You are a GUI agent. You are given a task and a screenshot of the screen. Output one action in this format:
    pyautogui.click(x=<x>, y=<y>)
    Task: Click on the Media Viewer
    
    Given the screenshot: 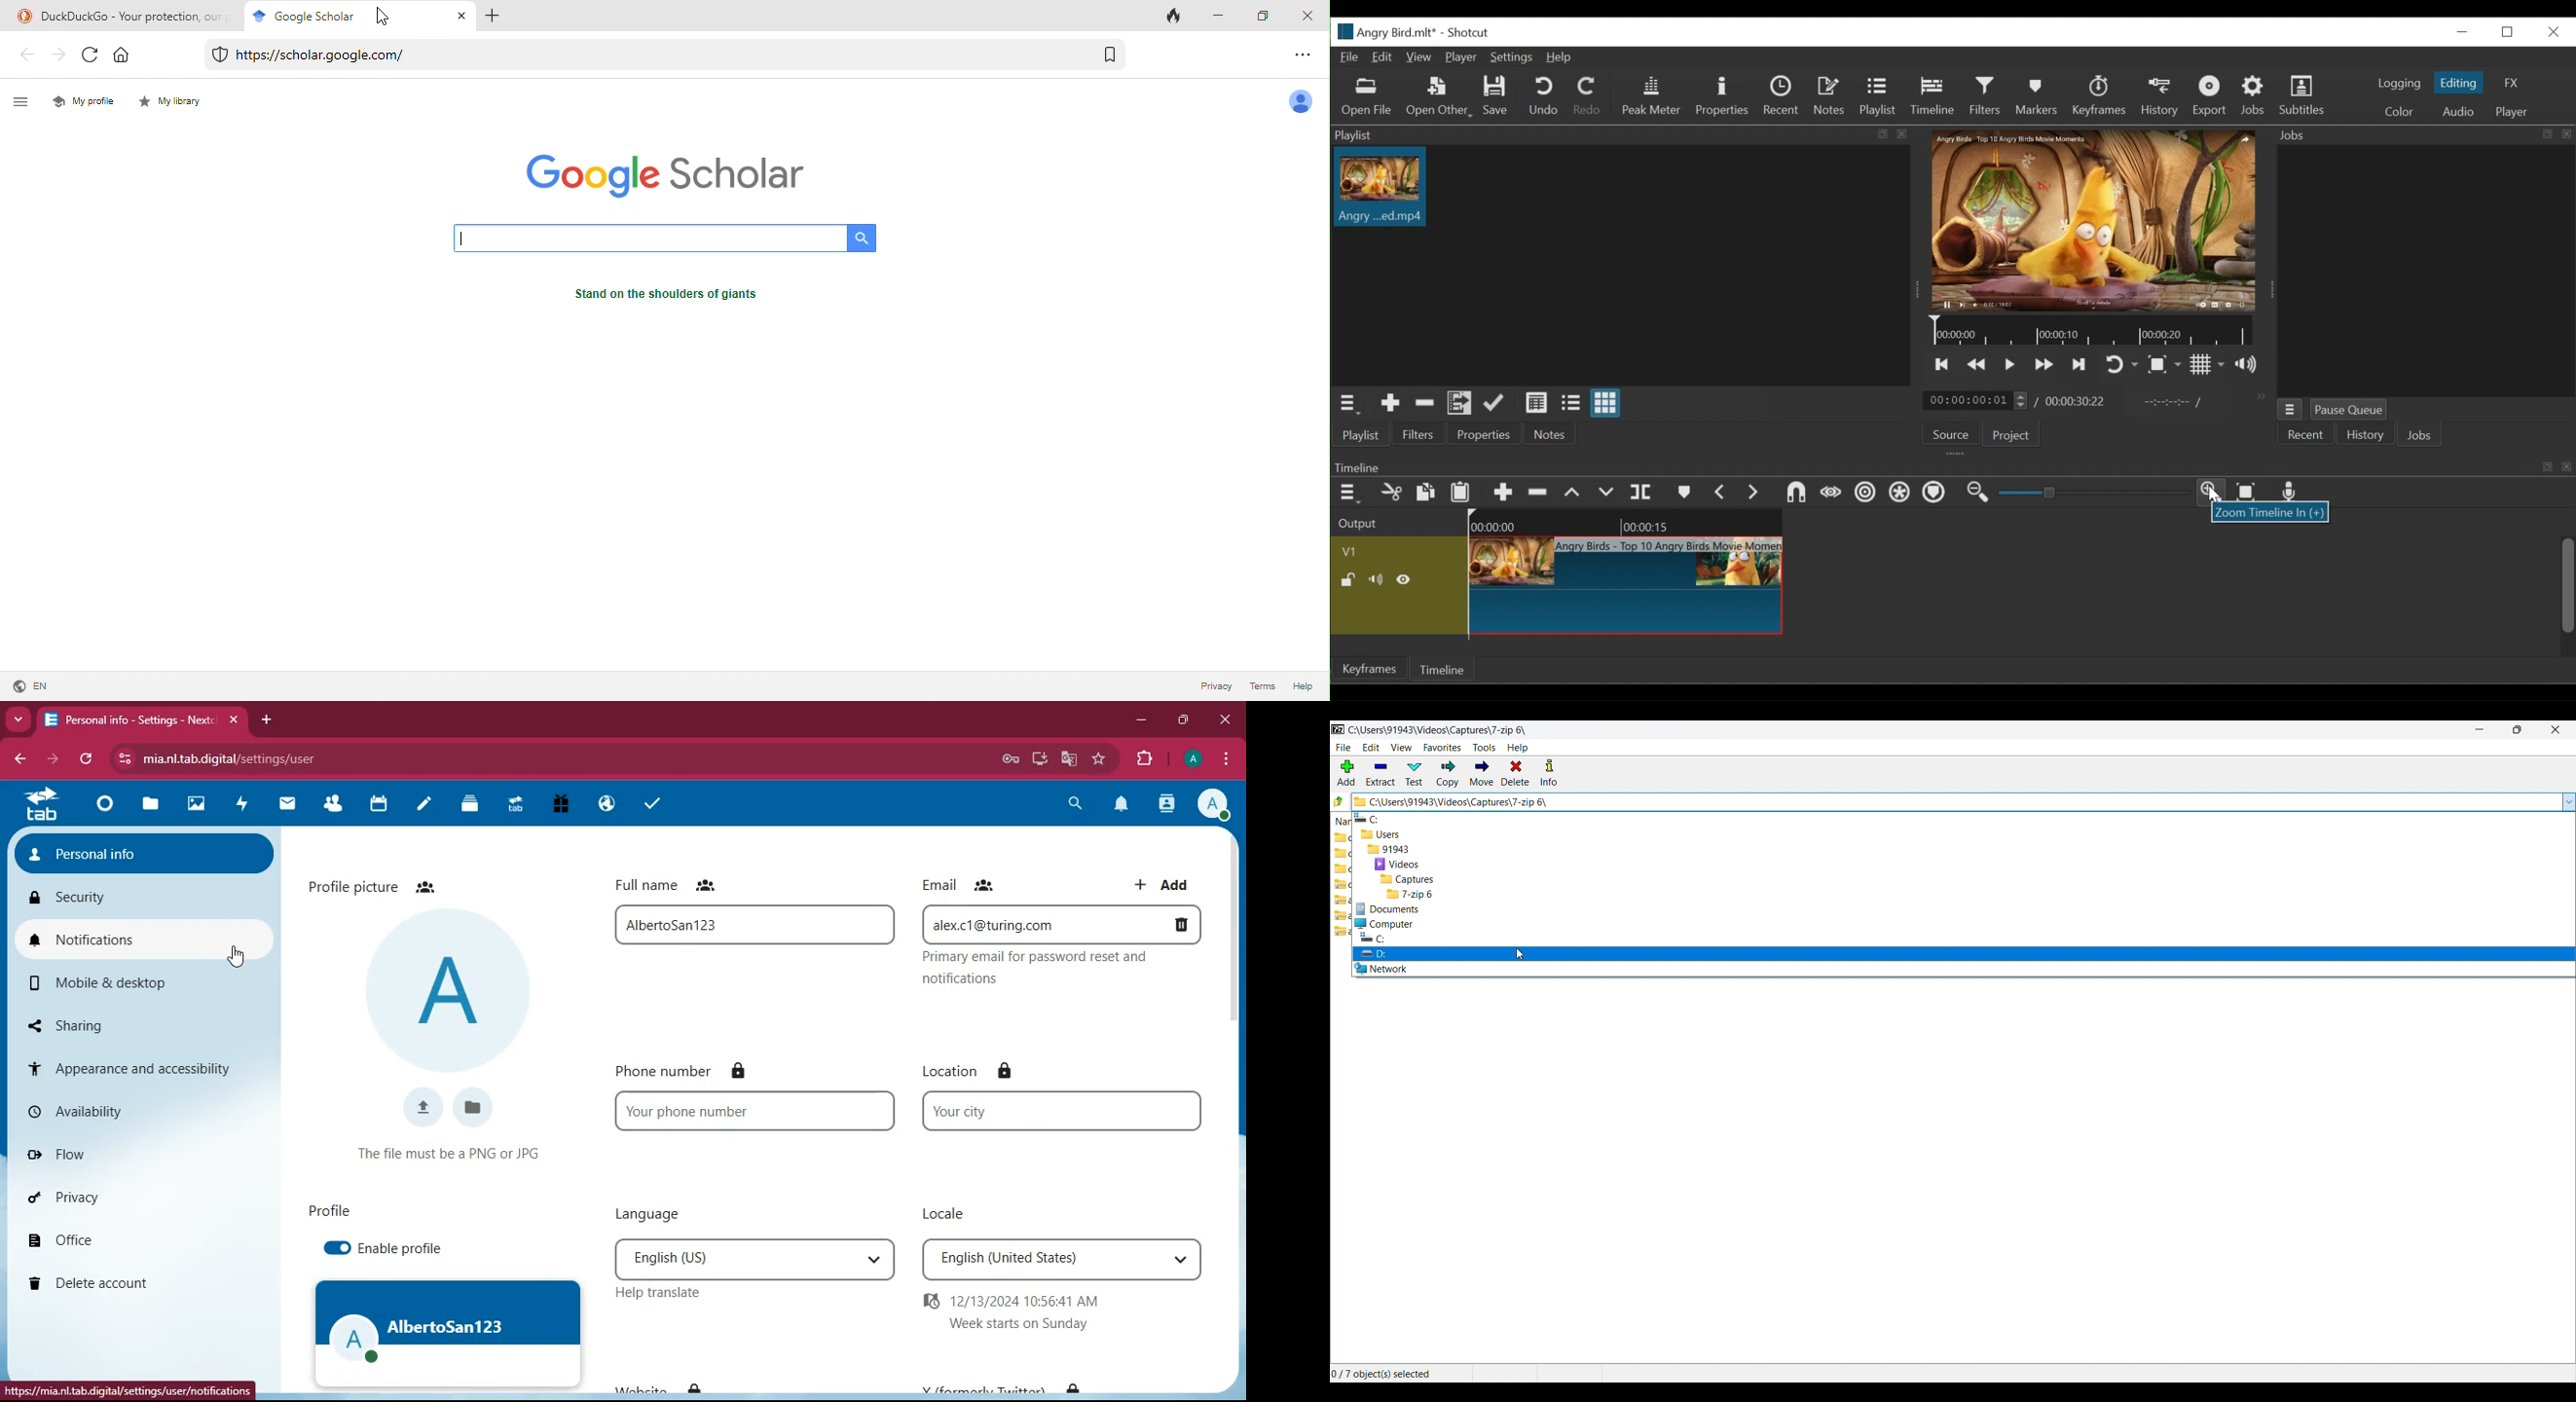 What is the action you would take?
    pyautogui.click(x=2092, y=220)
    